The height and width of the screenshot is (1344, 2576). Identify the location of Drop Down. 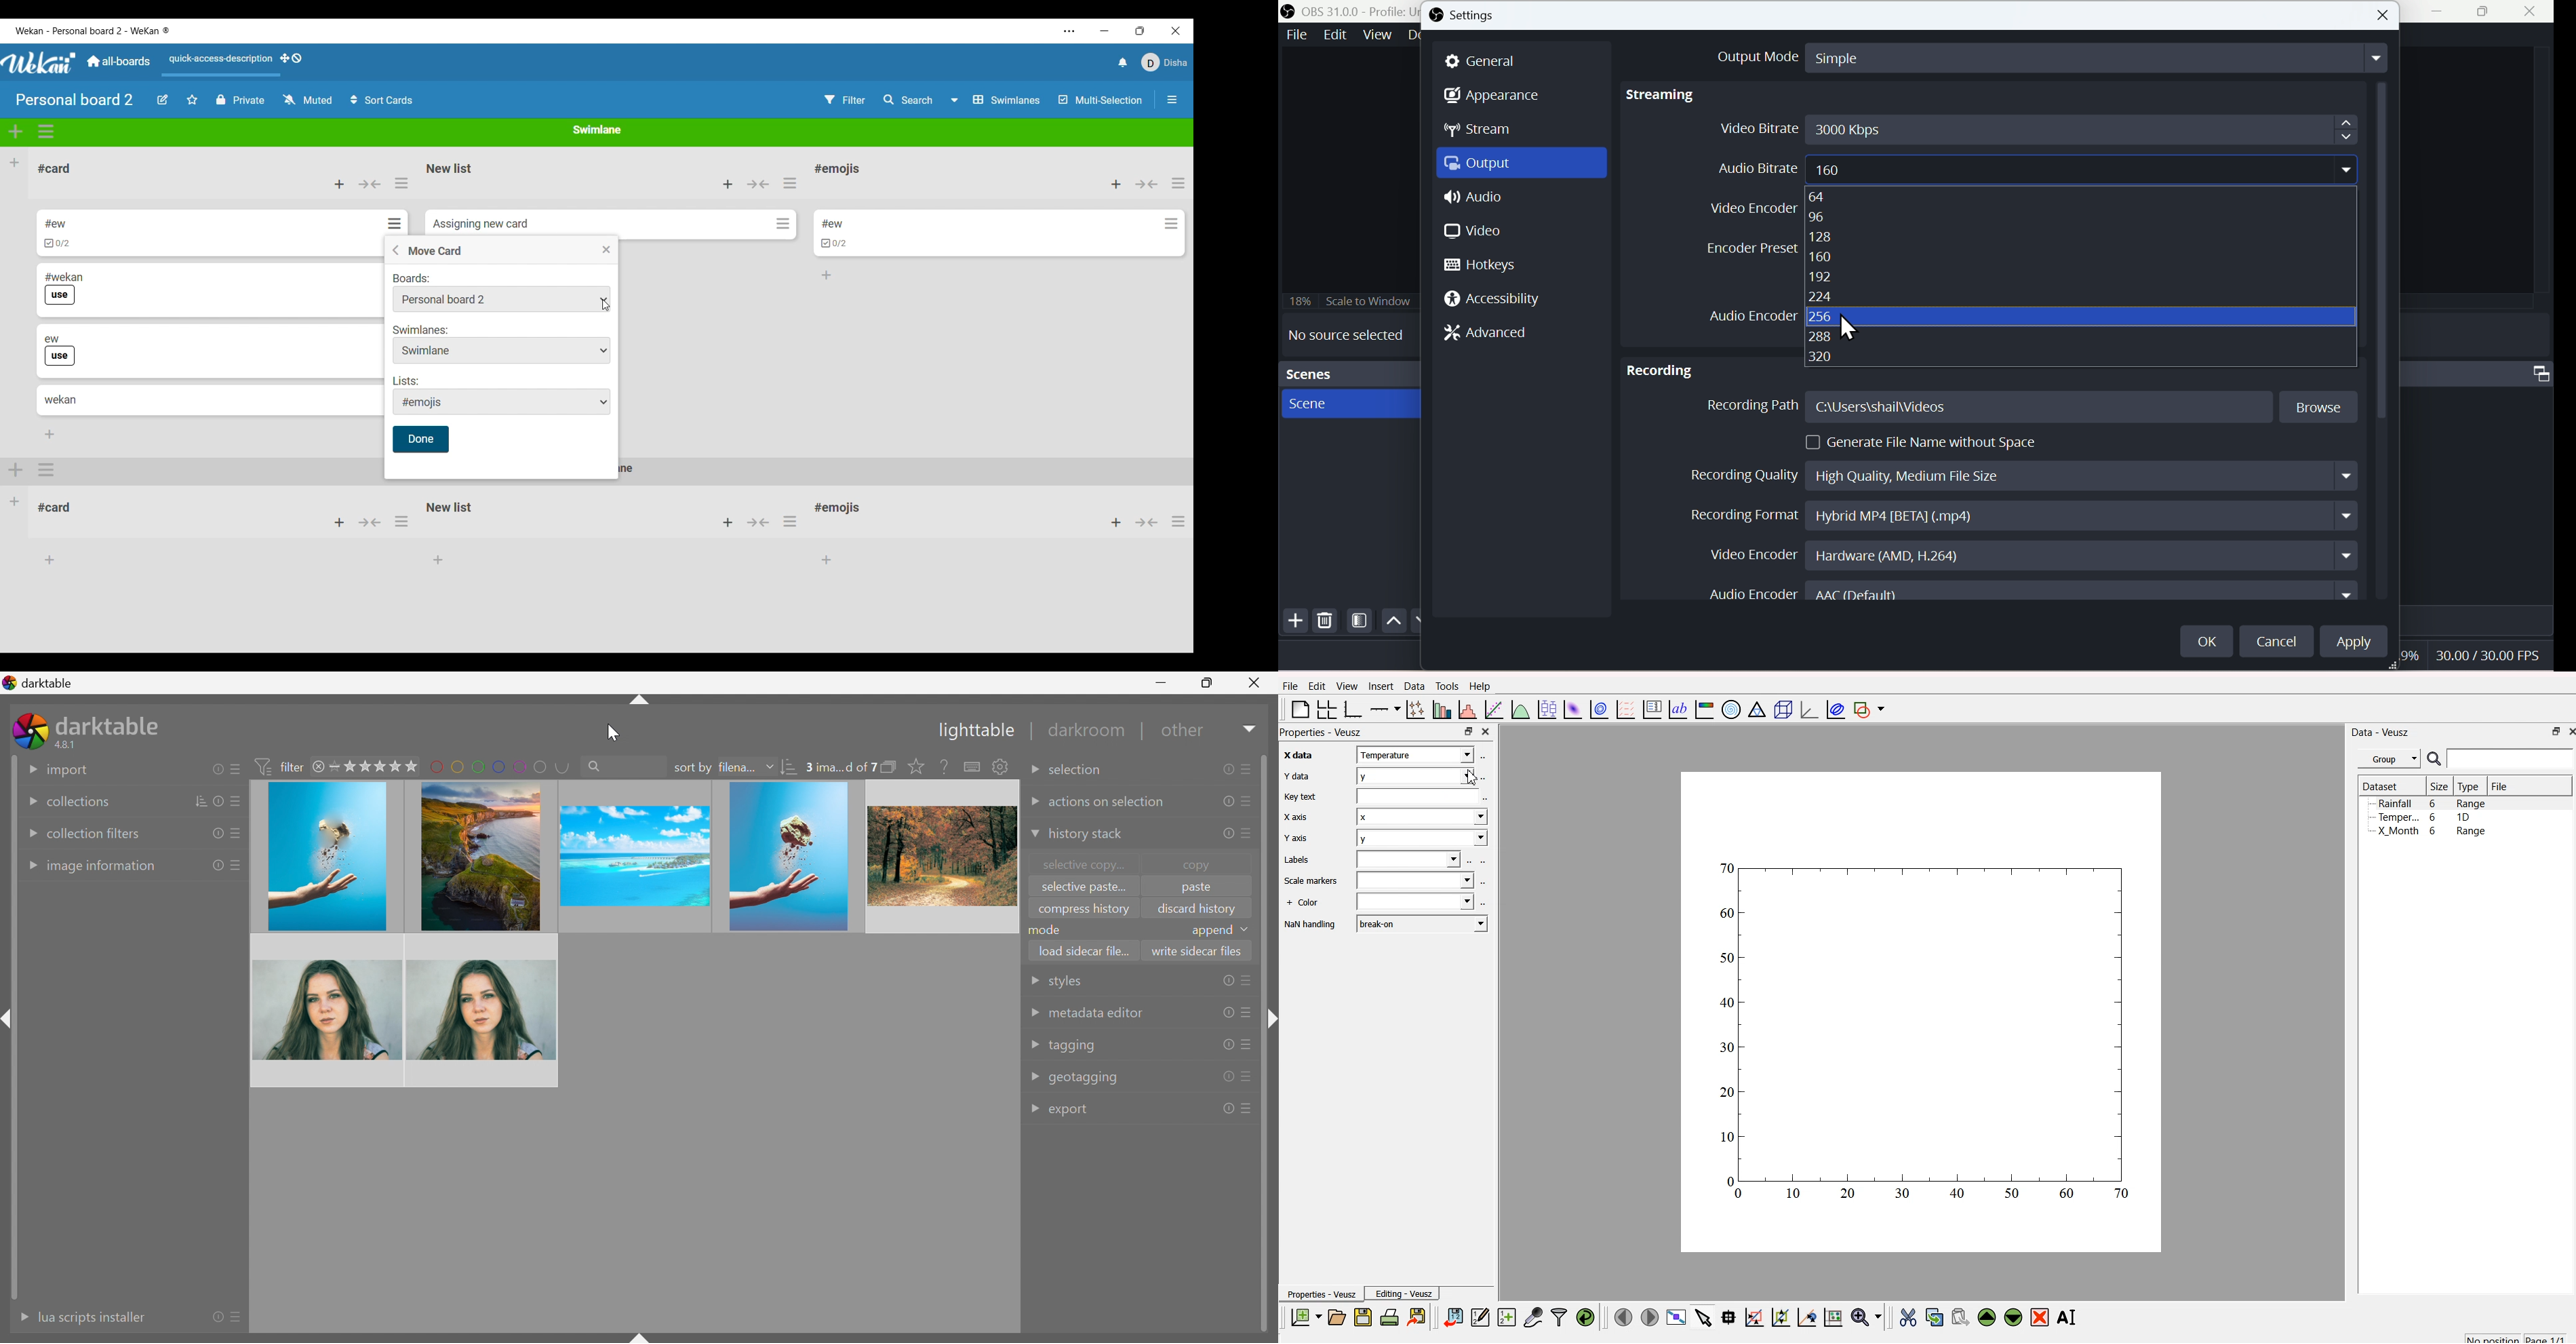
(1034, 981).